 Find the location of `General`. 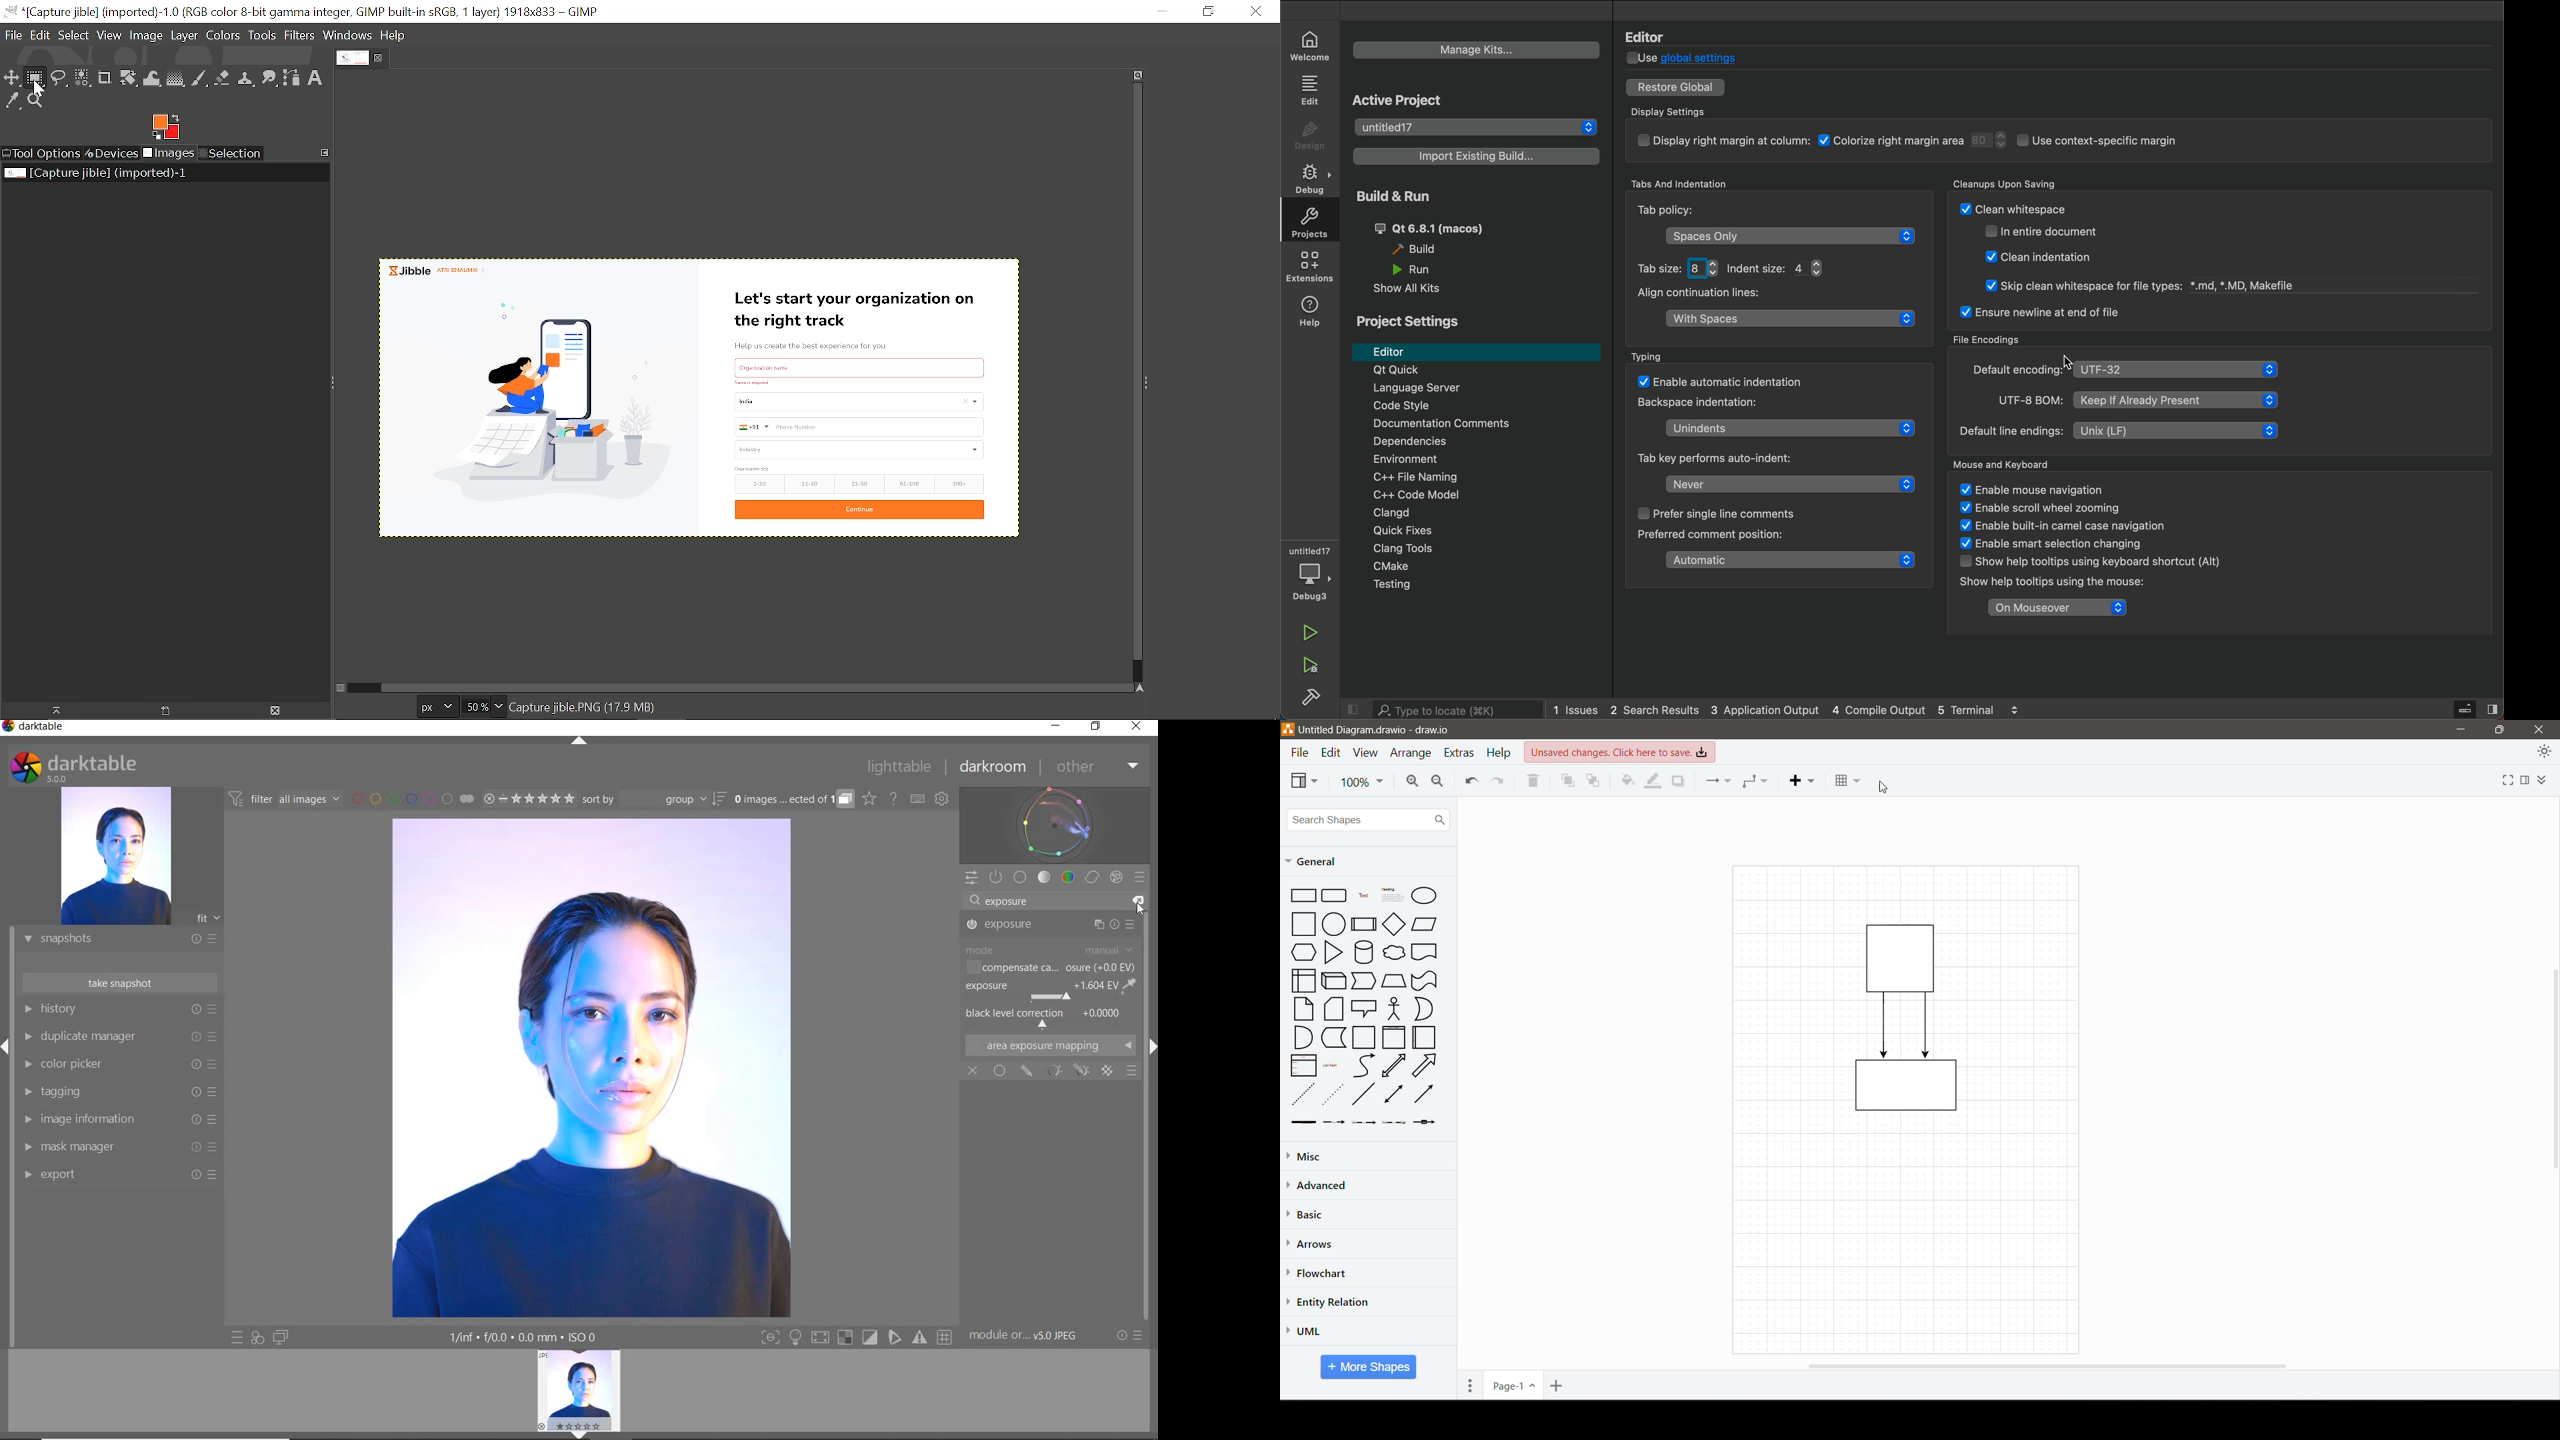

General is located at coordinates (1316, 861).